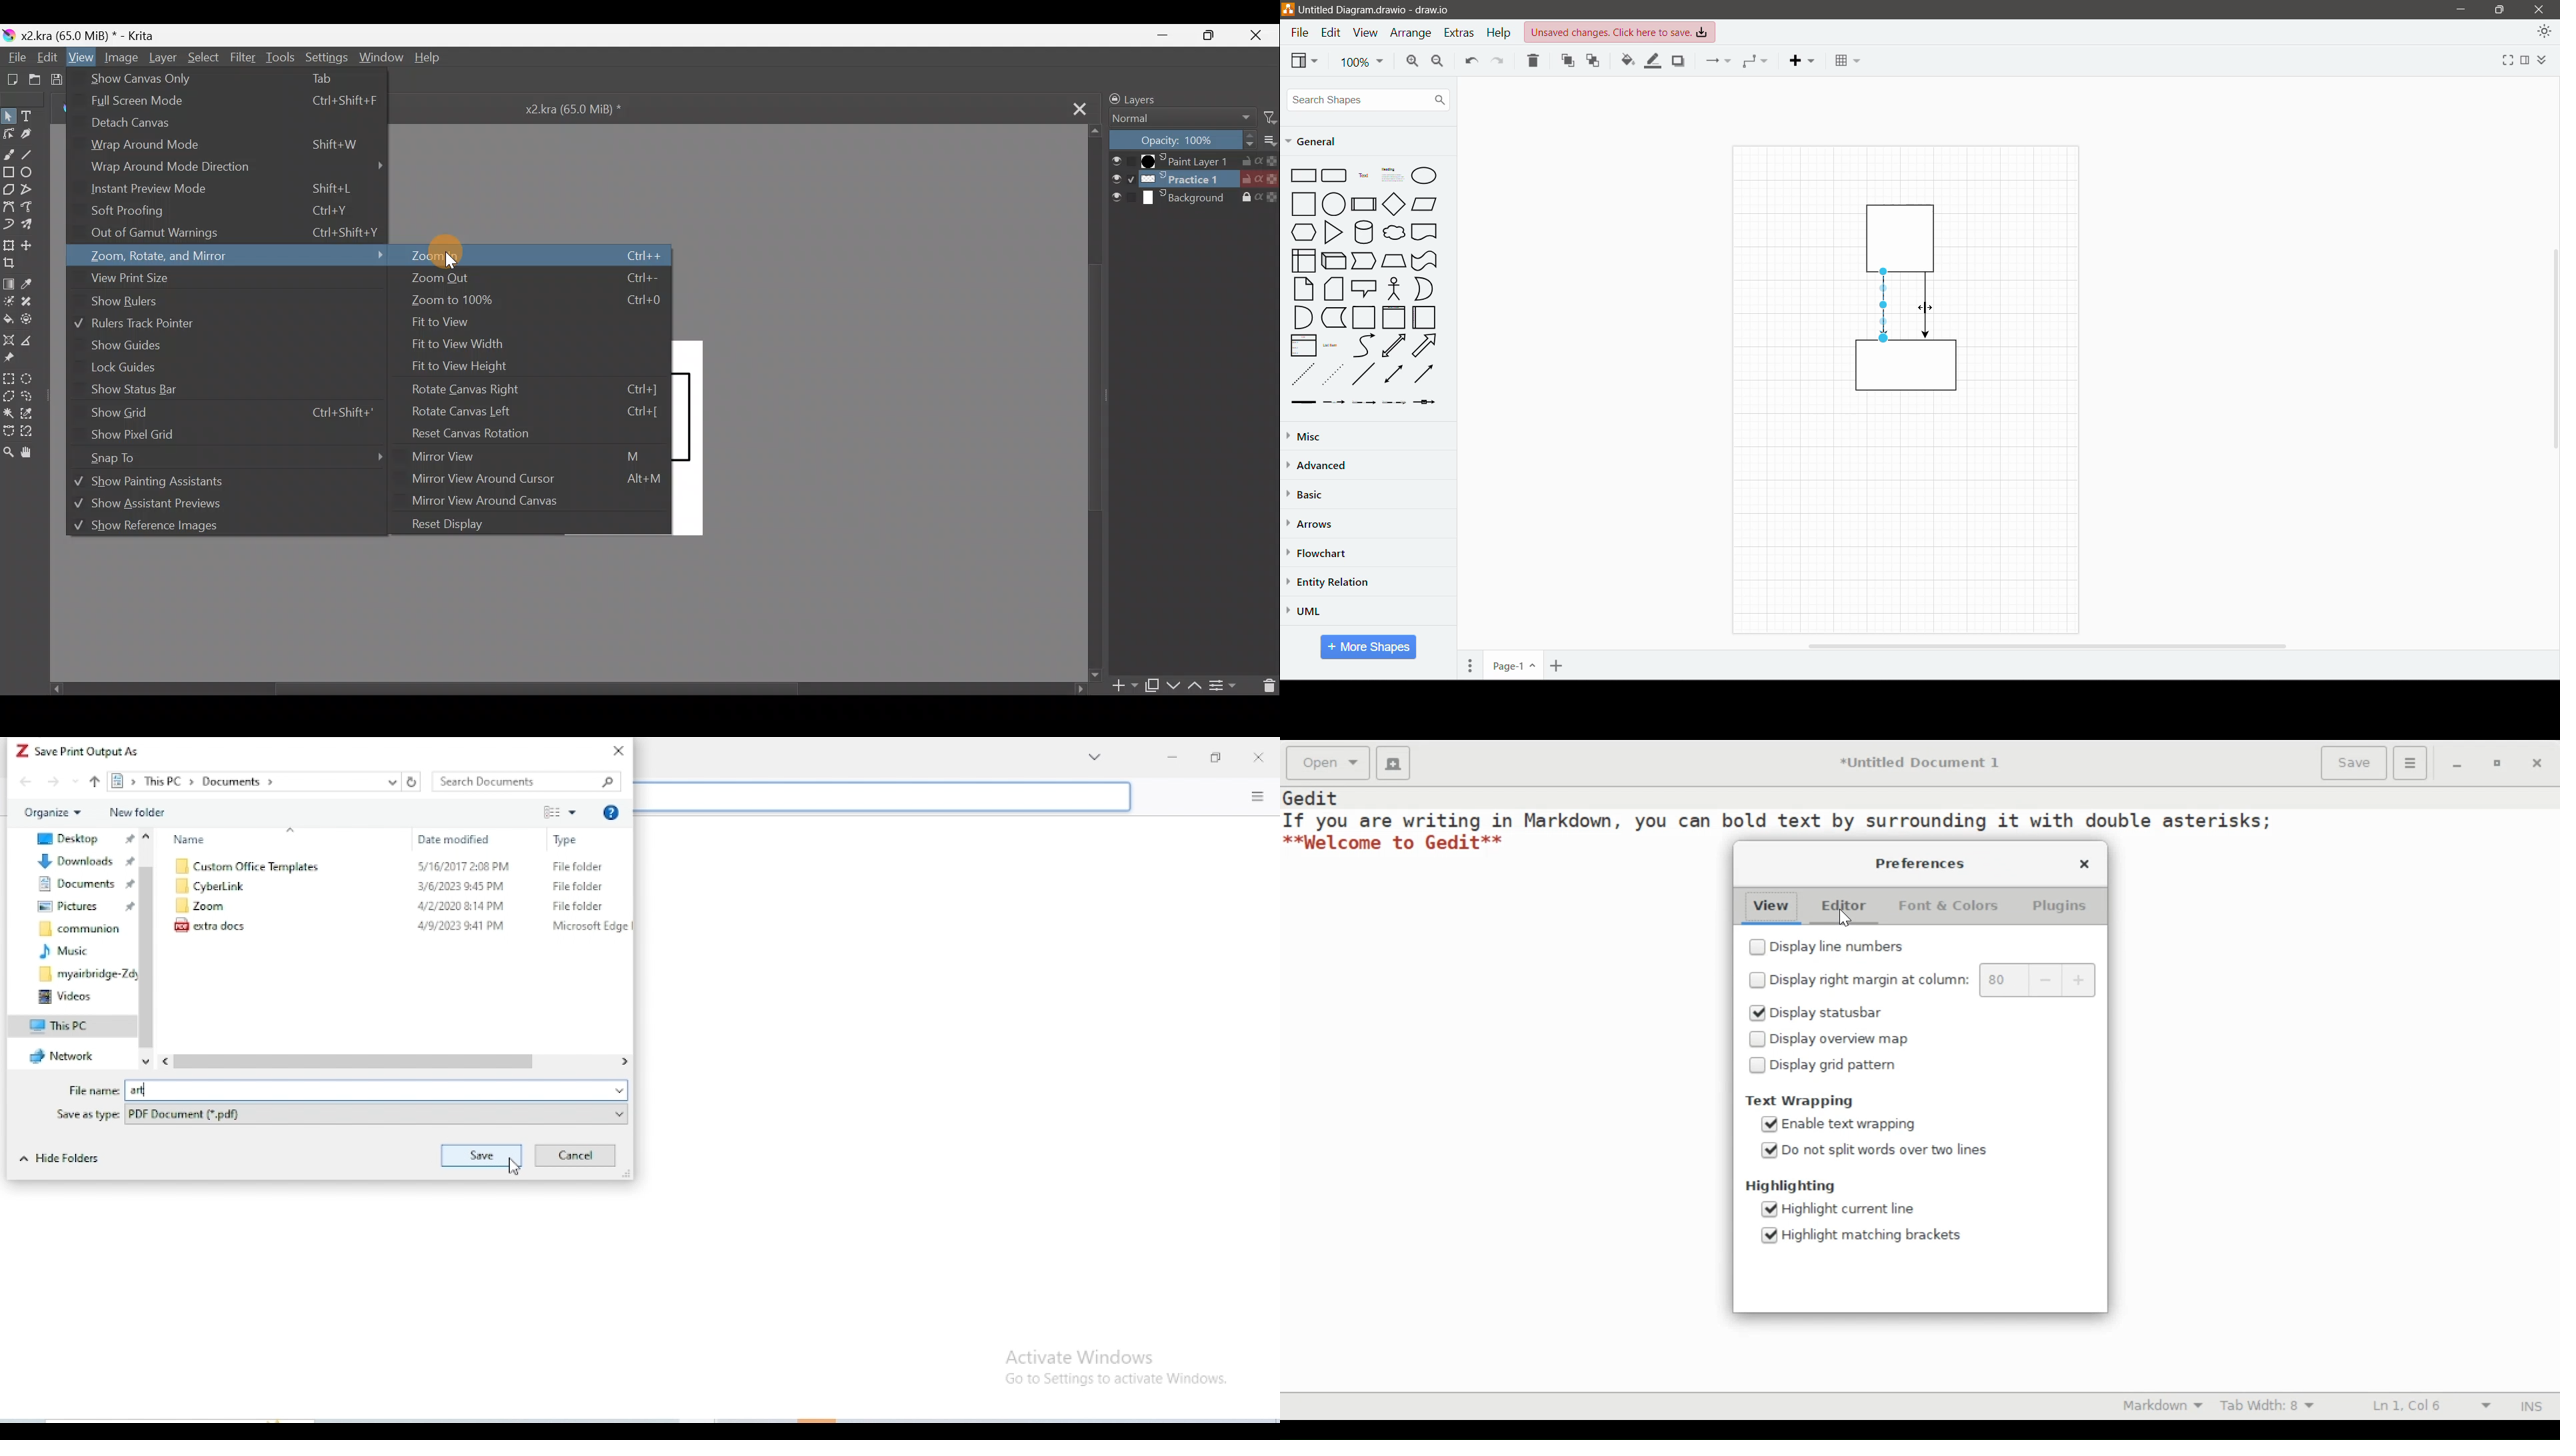 This screenshot has height=1456, width=2576. What do you see at coordinates (1801, 61) in the screenshot?
I see `Insert` at bounding box center [1801, 61].